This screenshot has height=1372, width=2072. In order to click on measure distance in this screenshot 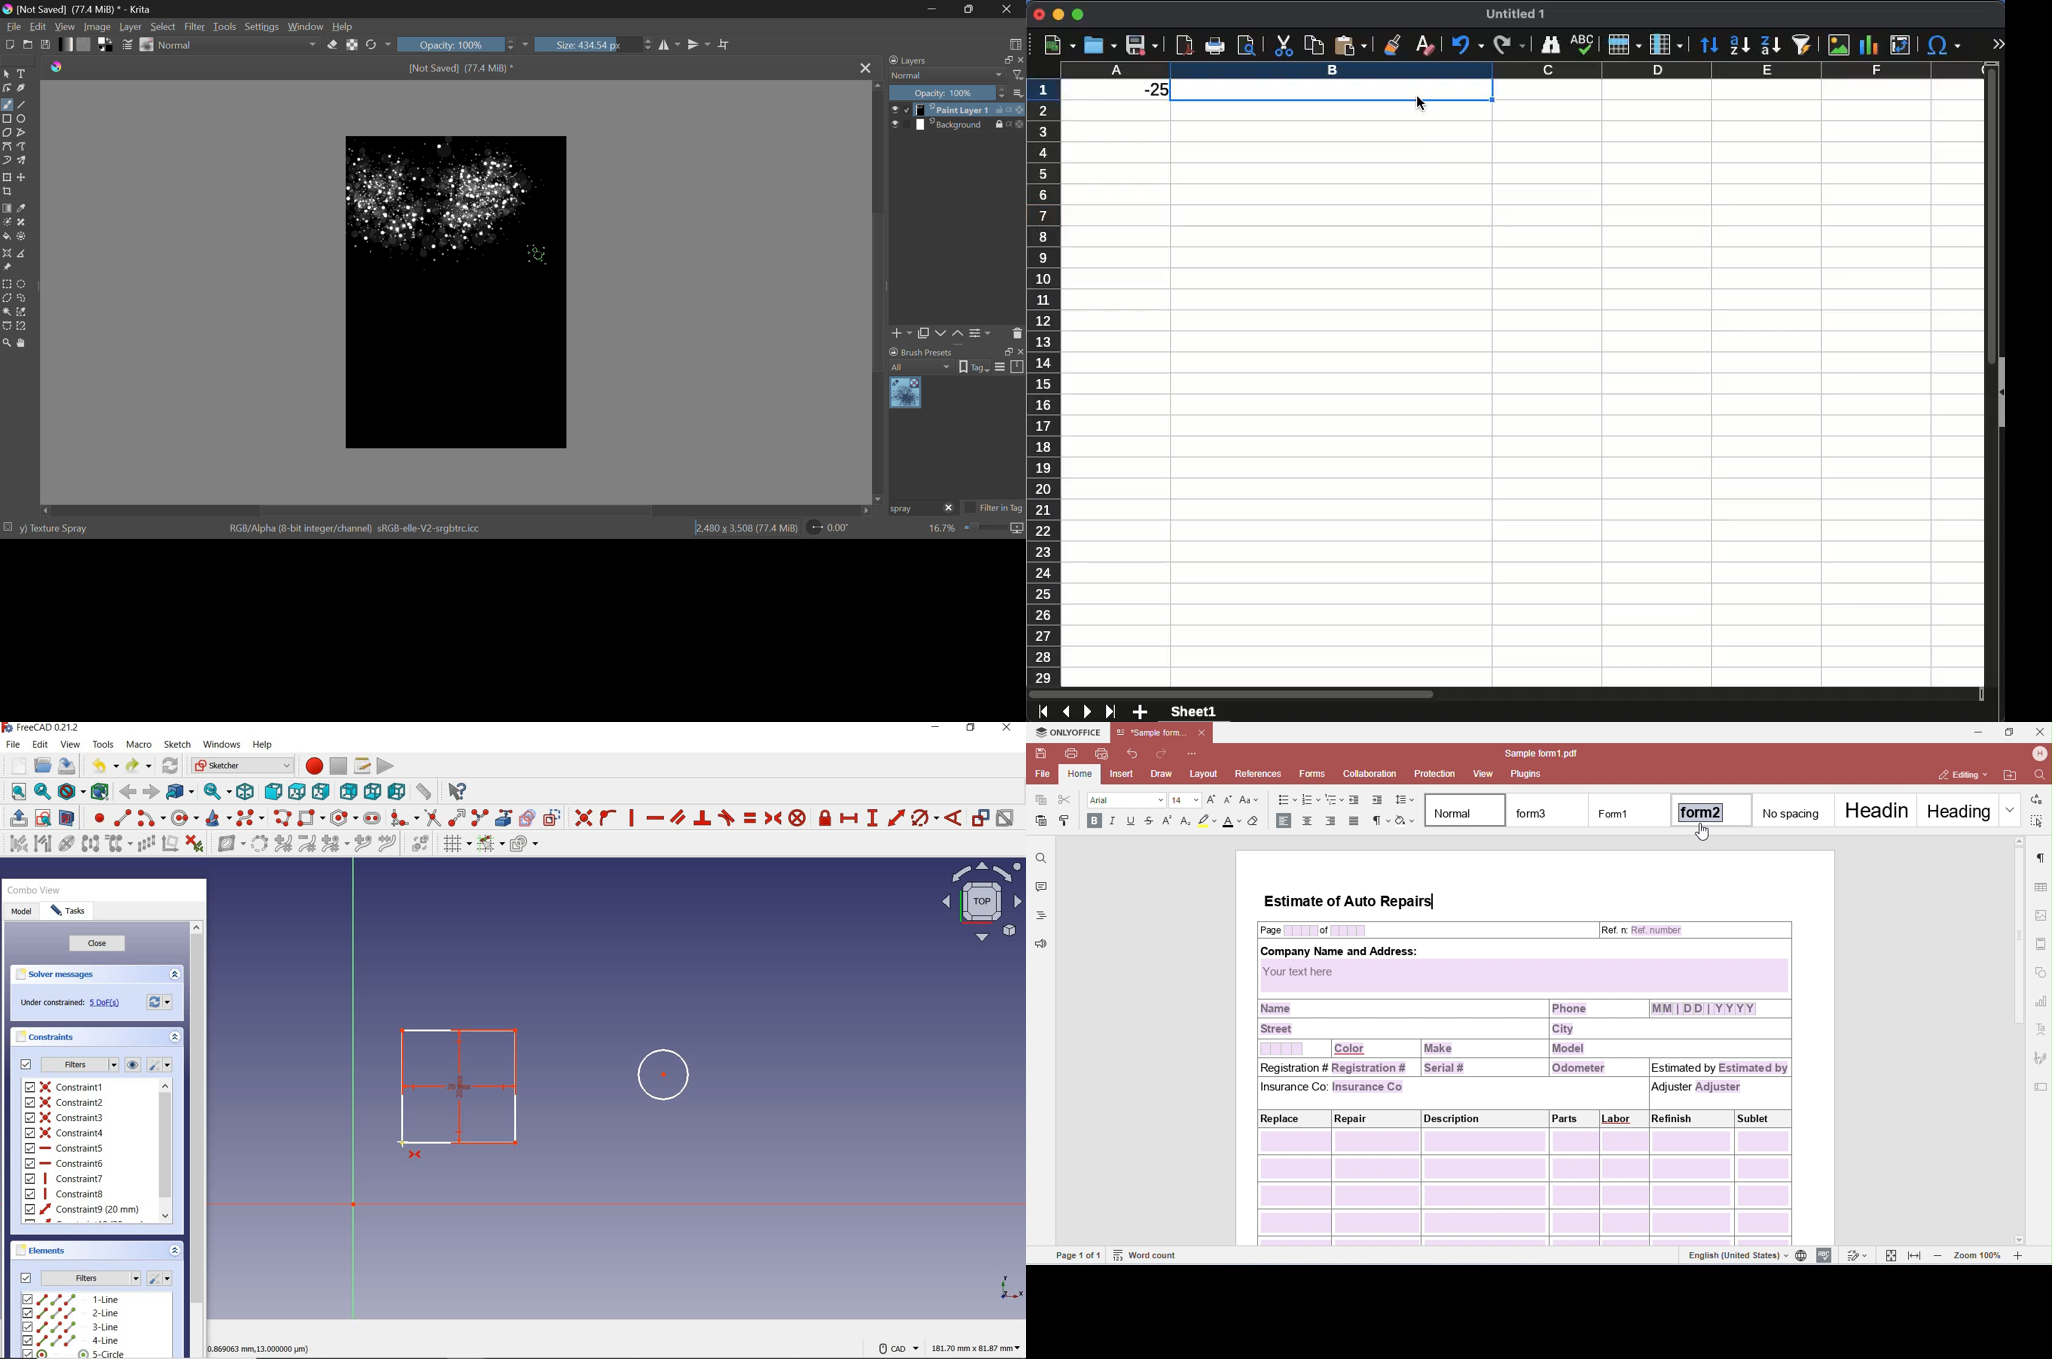, I will do `click(424, 791)`.